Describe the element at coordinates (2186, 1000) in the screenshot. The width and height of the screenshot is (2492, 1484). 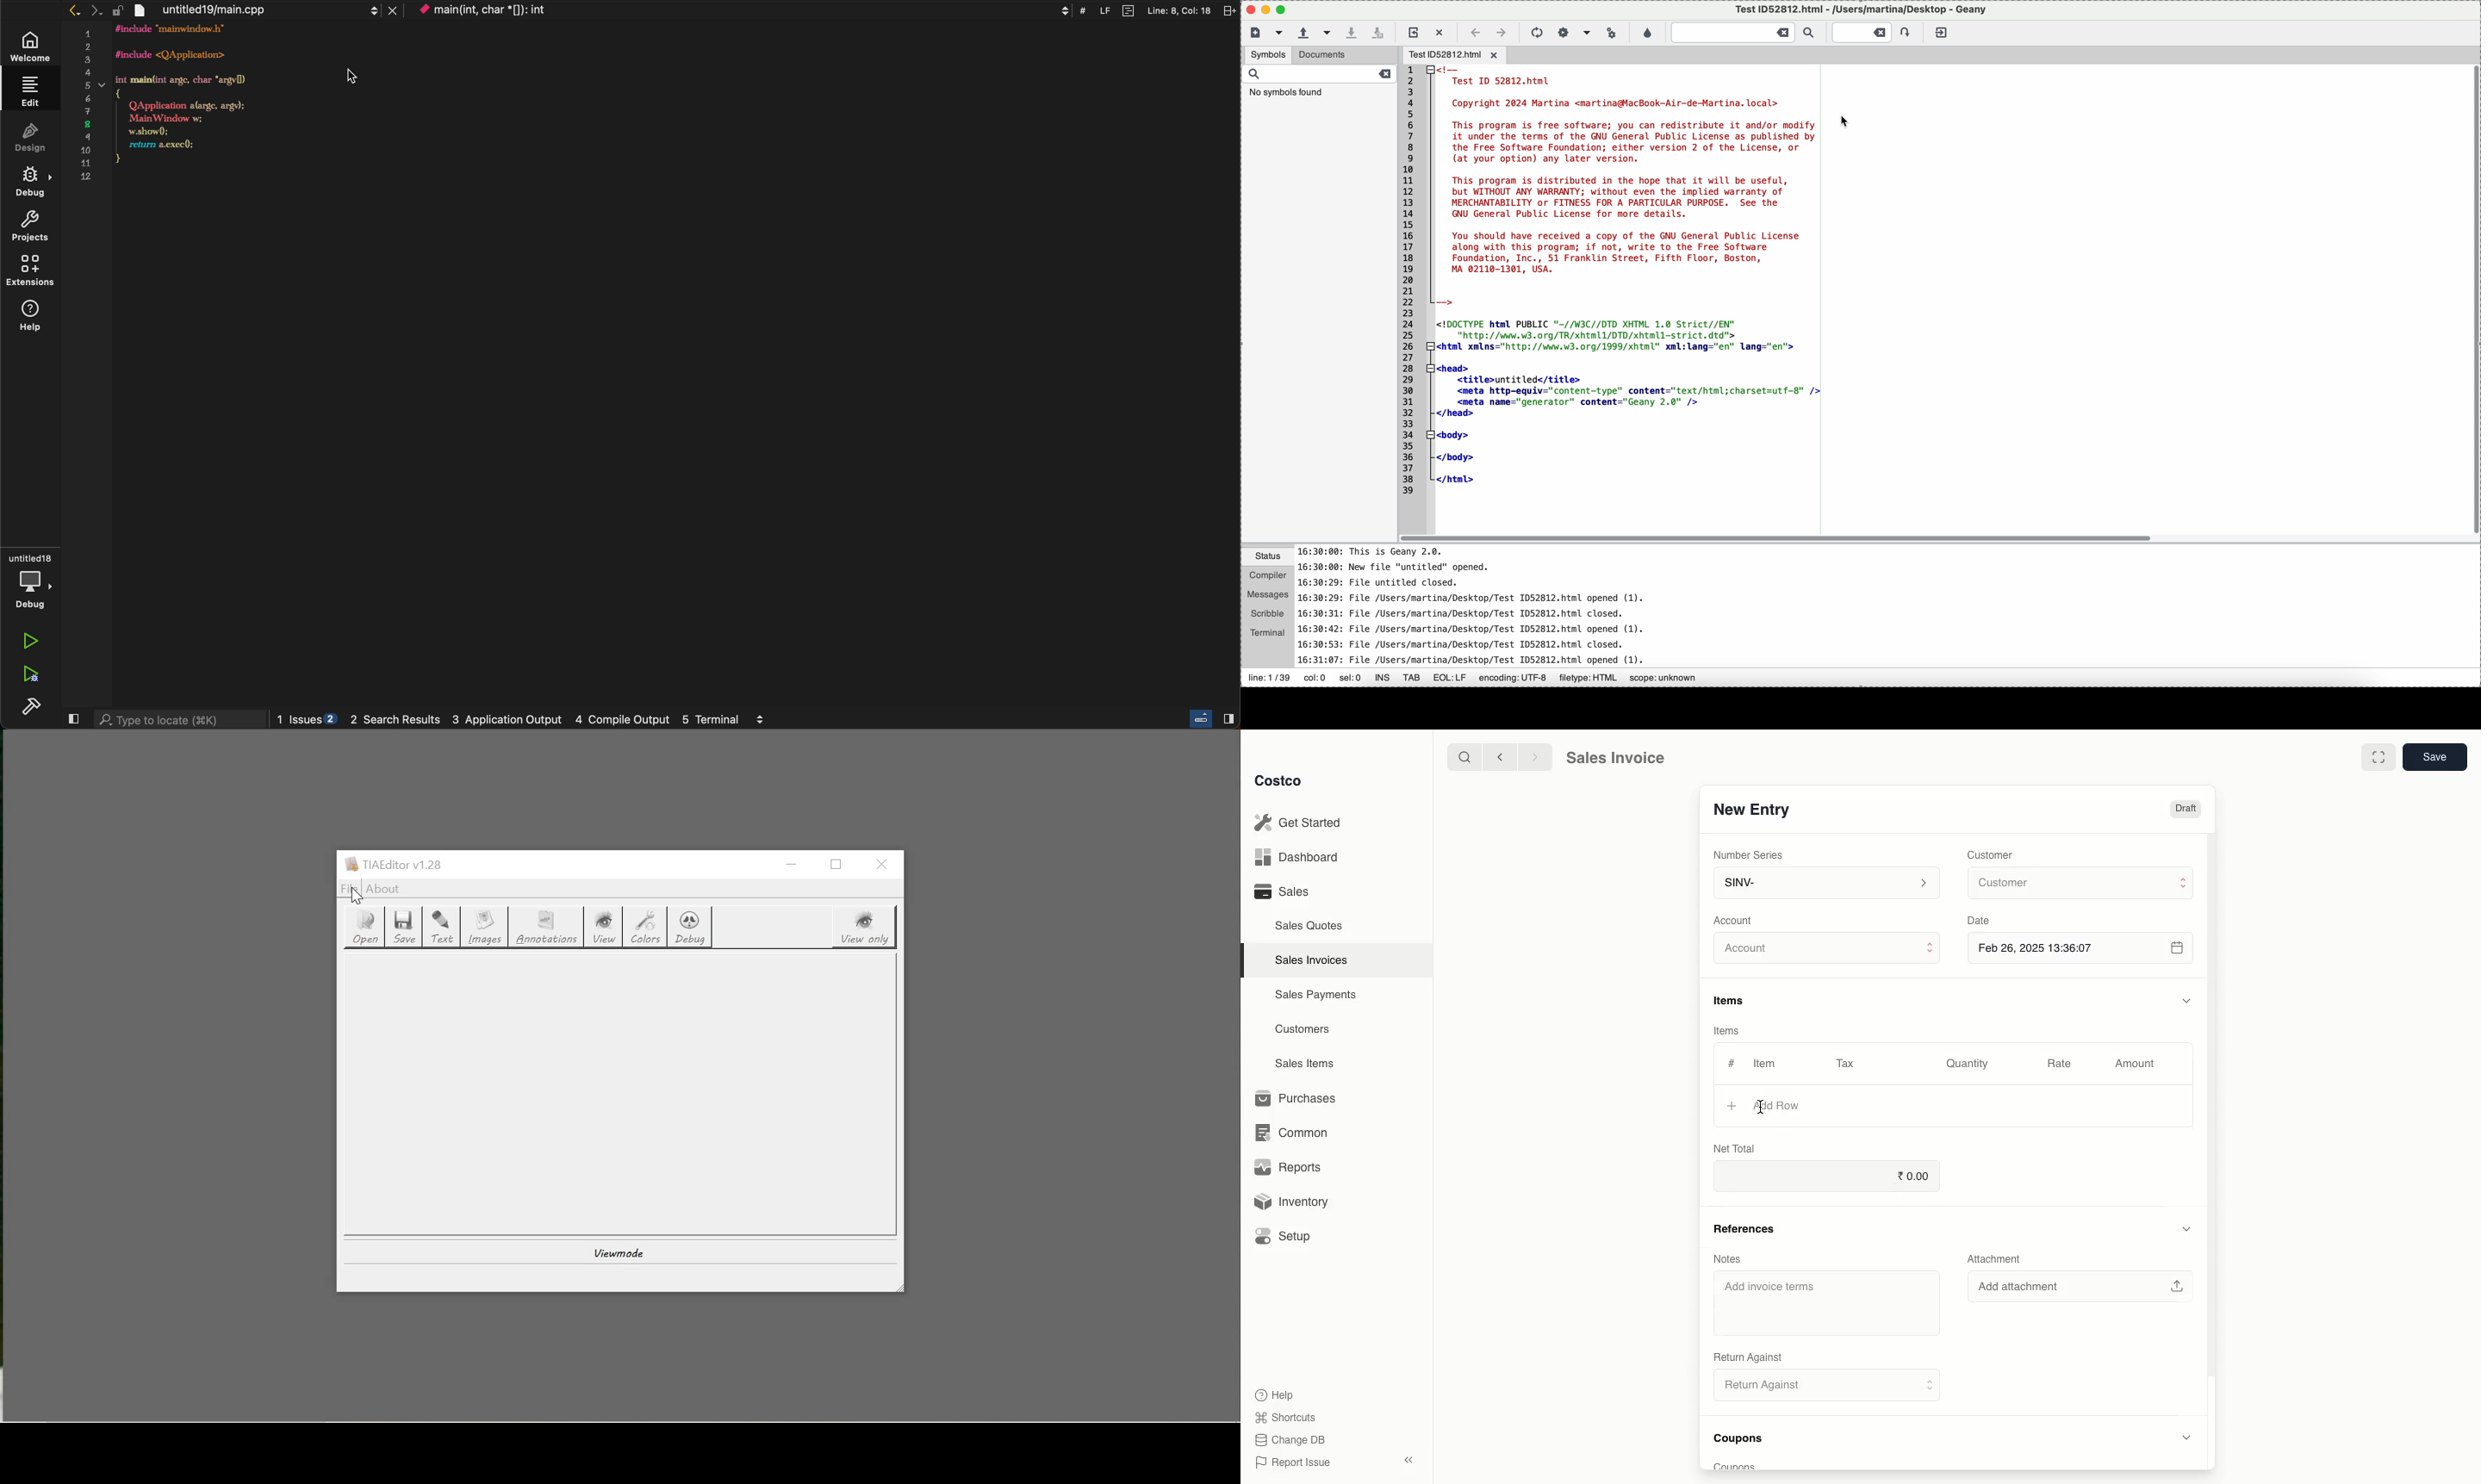
I see `Hide` at that location.